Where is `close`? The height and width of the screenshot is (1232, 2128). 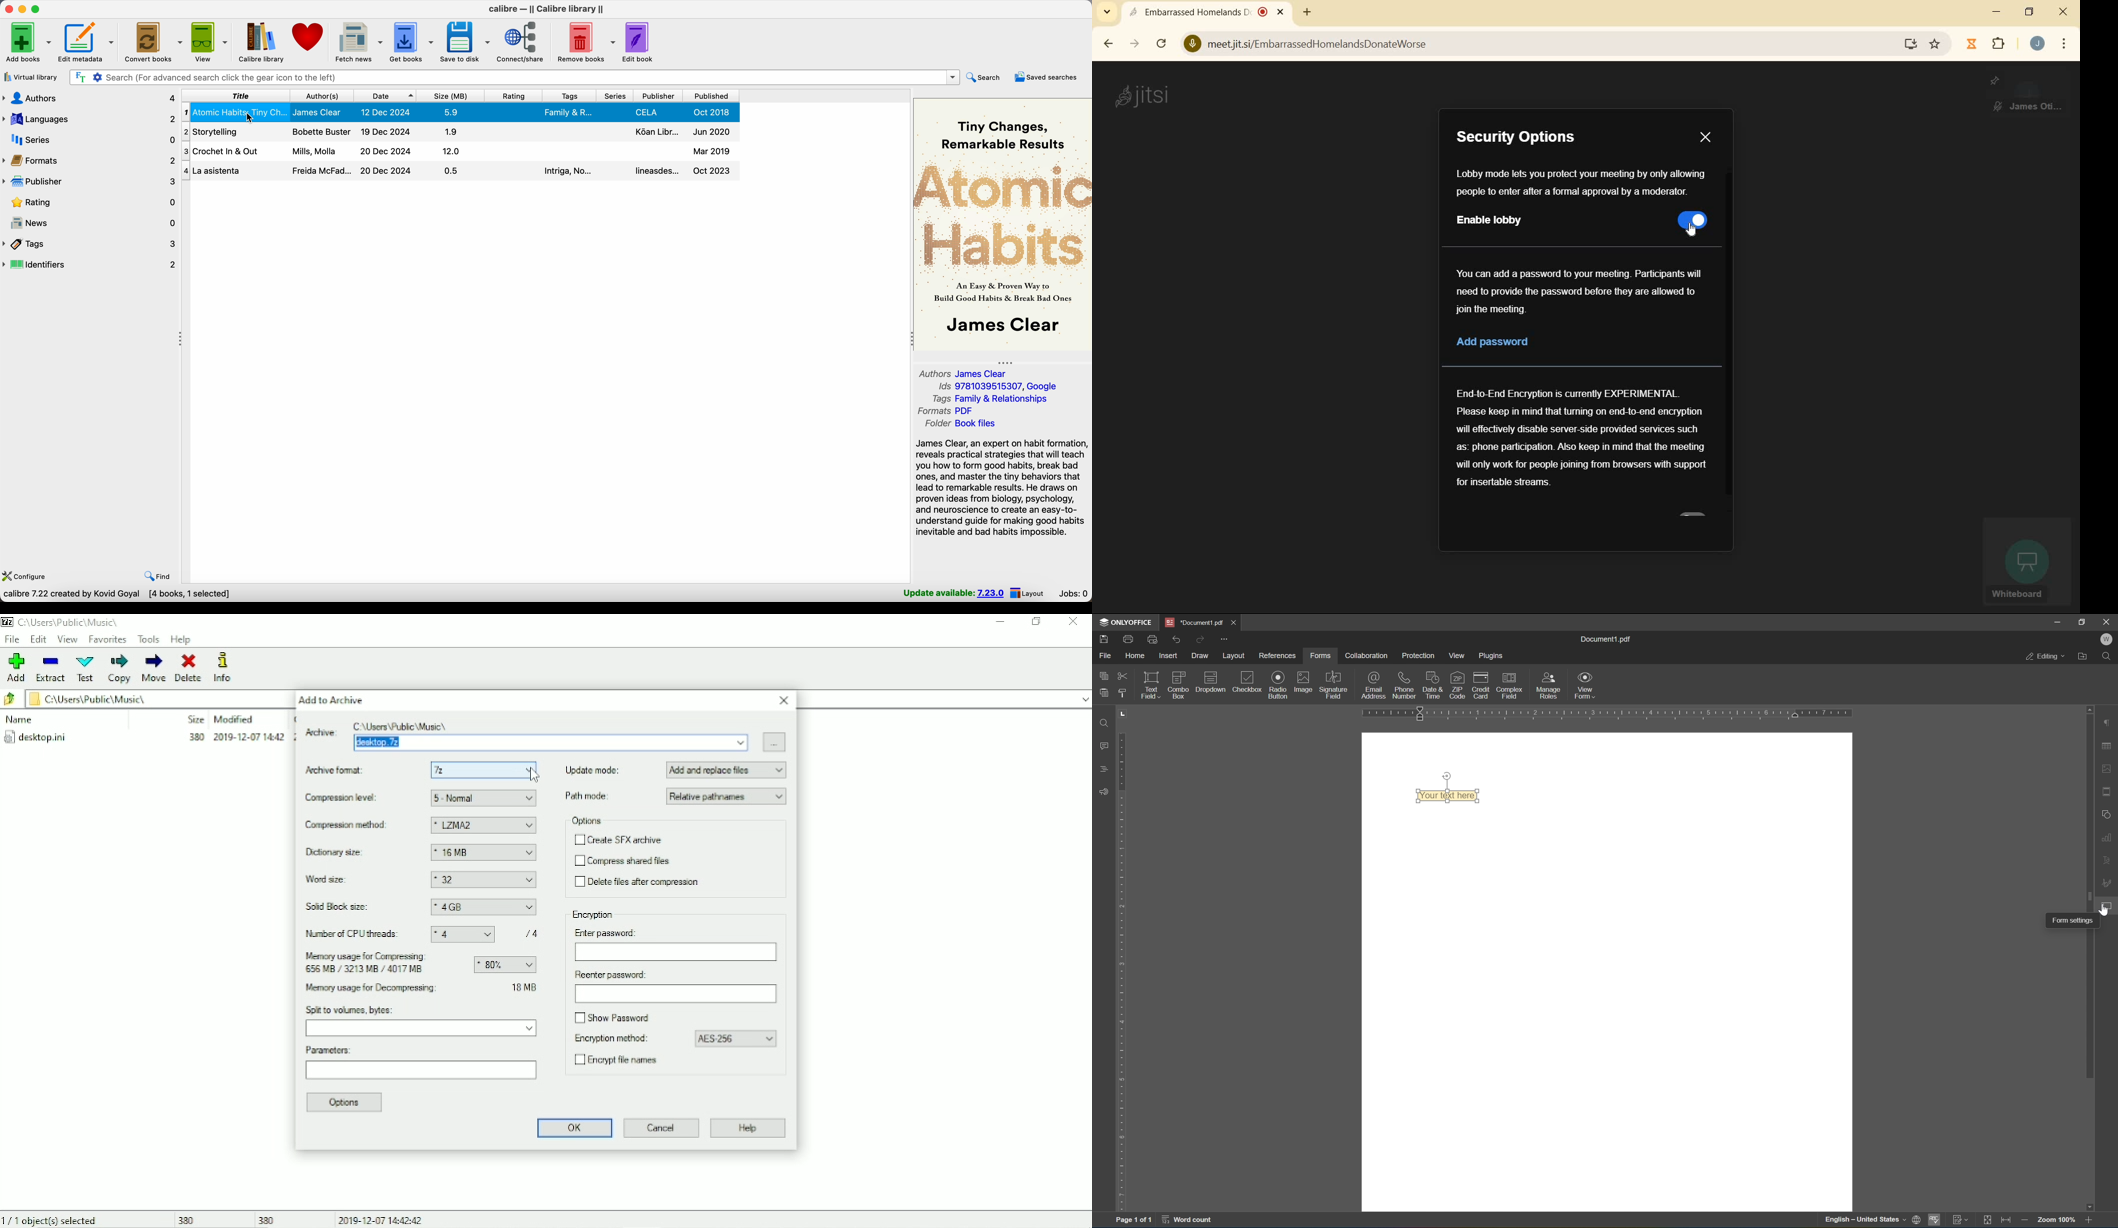 close is located at coordinates (2108, 620).